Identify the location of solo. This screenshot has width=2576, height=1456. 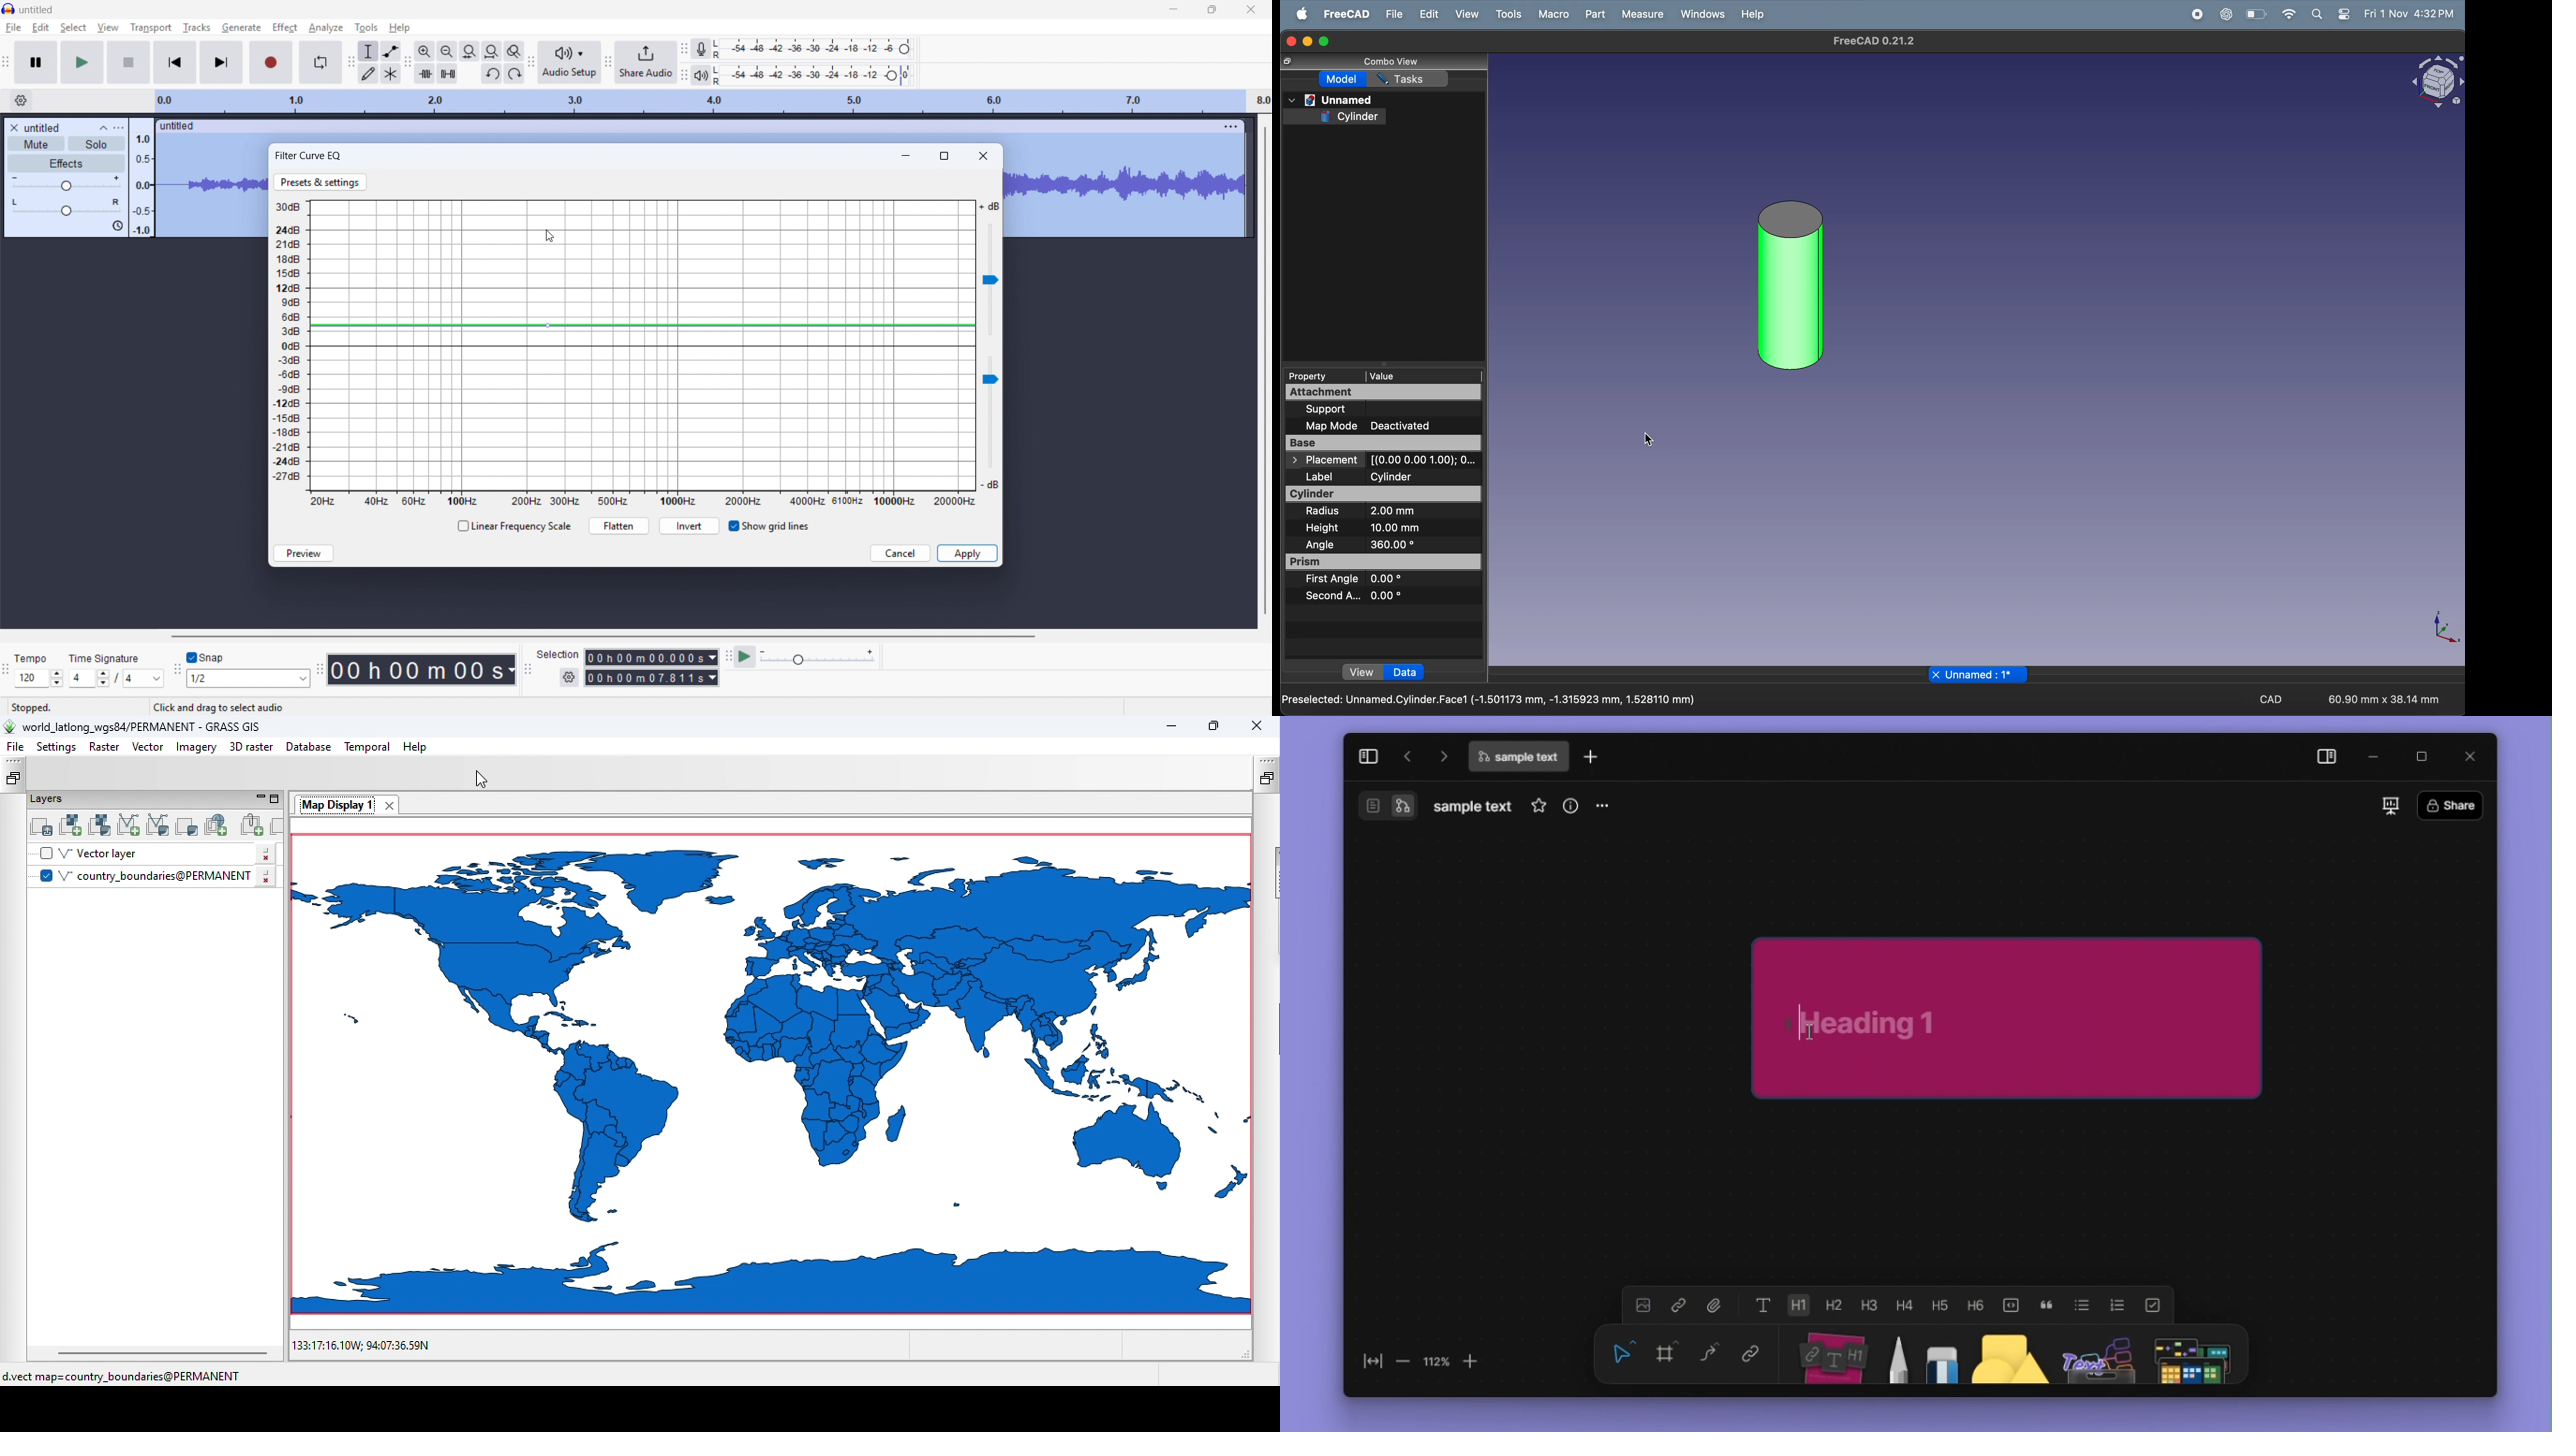
(97, 144).